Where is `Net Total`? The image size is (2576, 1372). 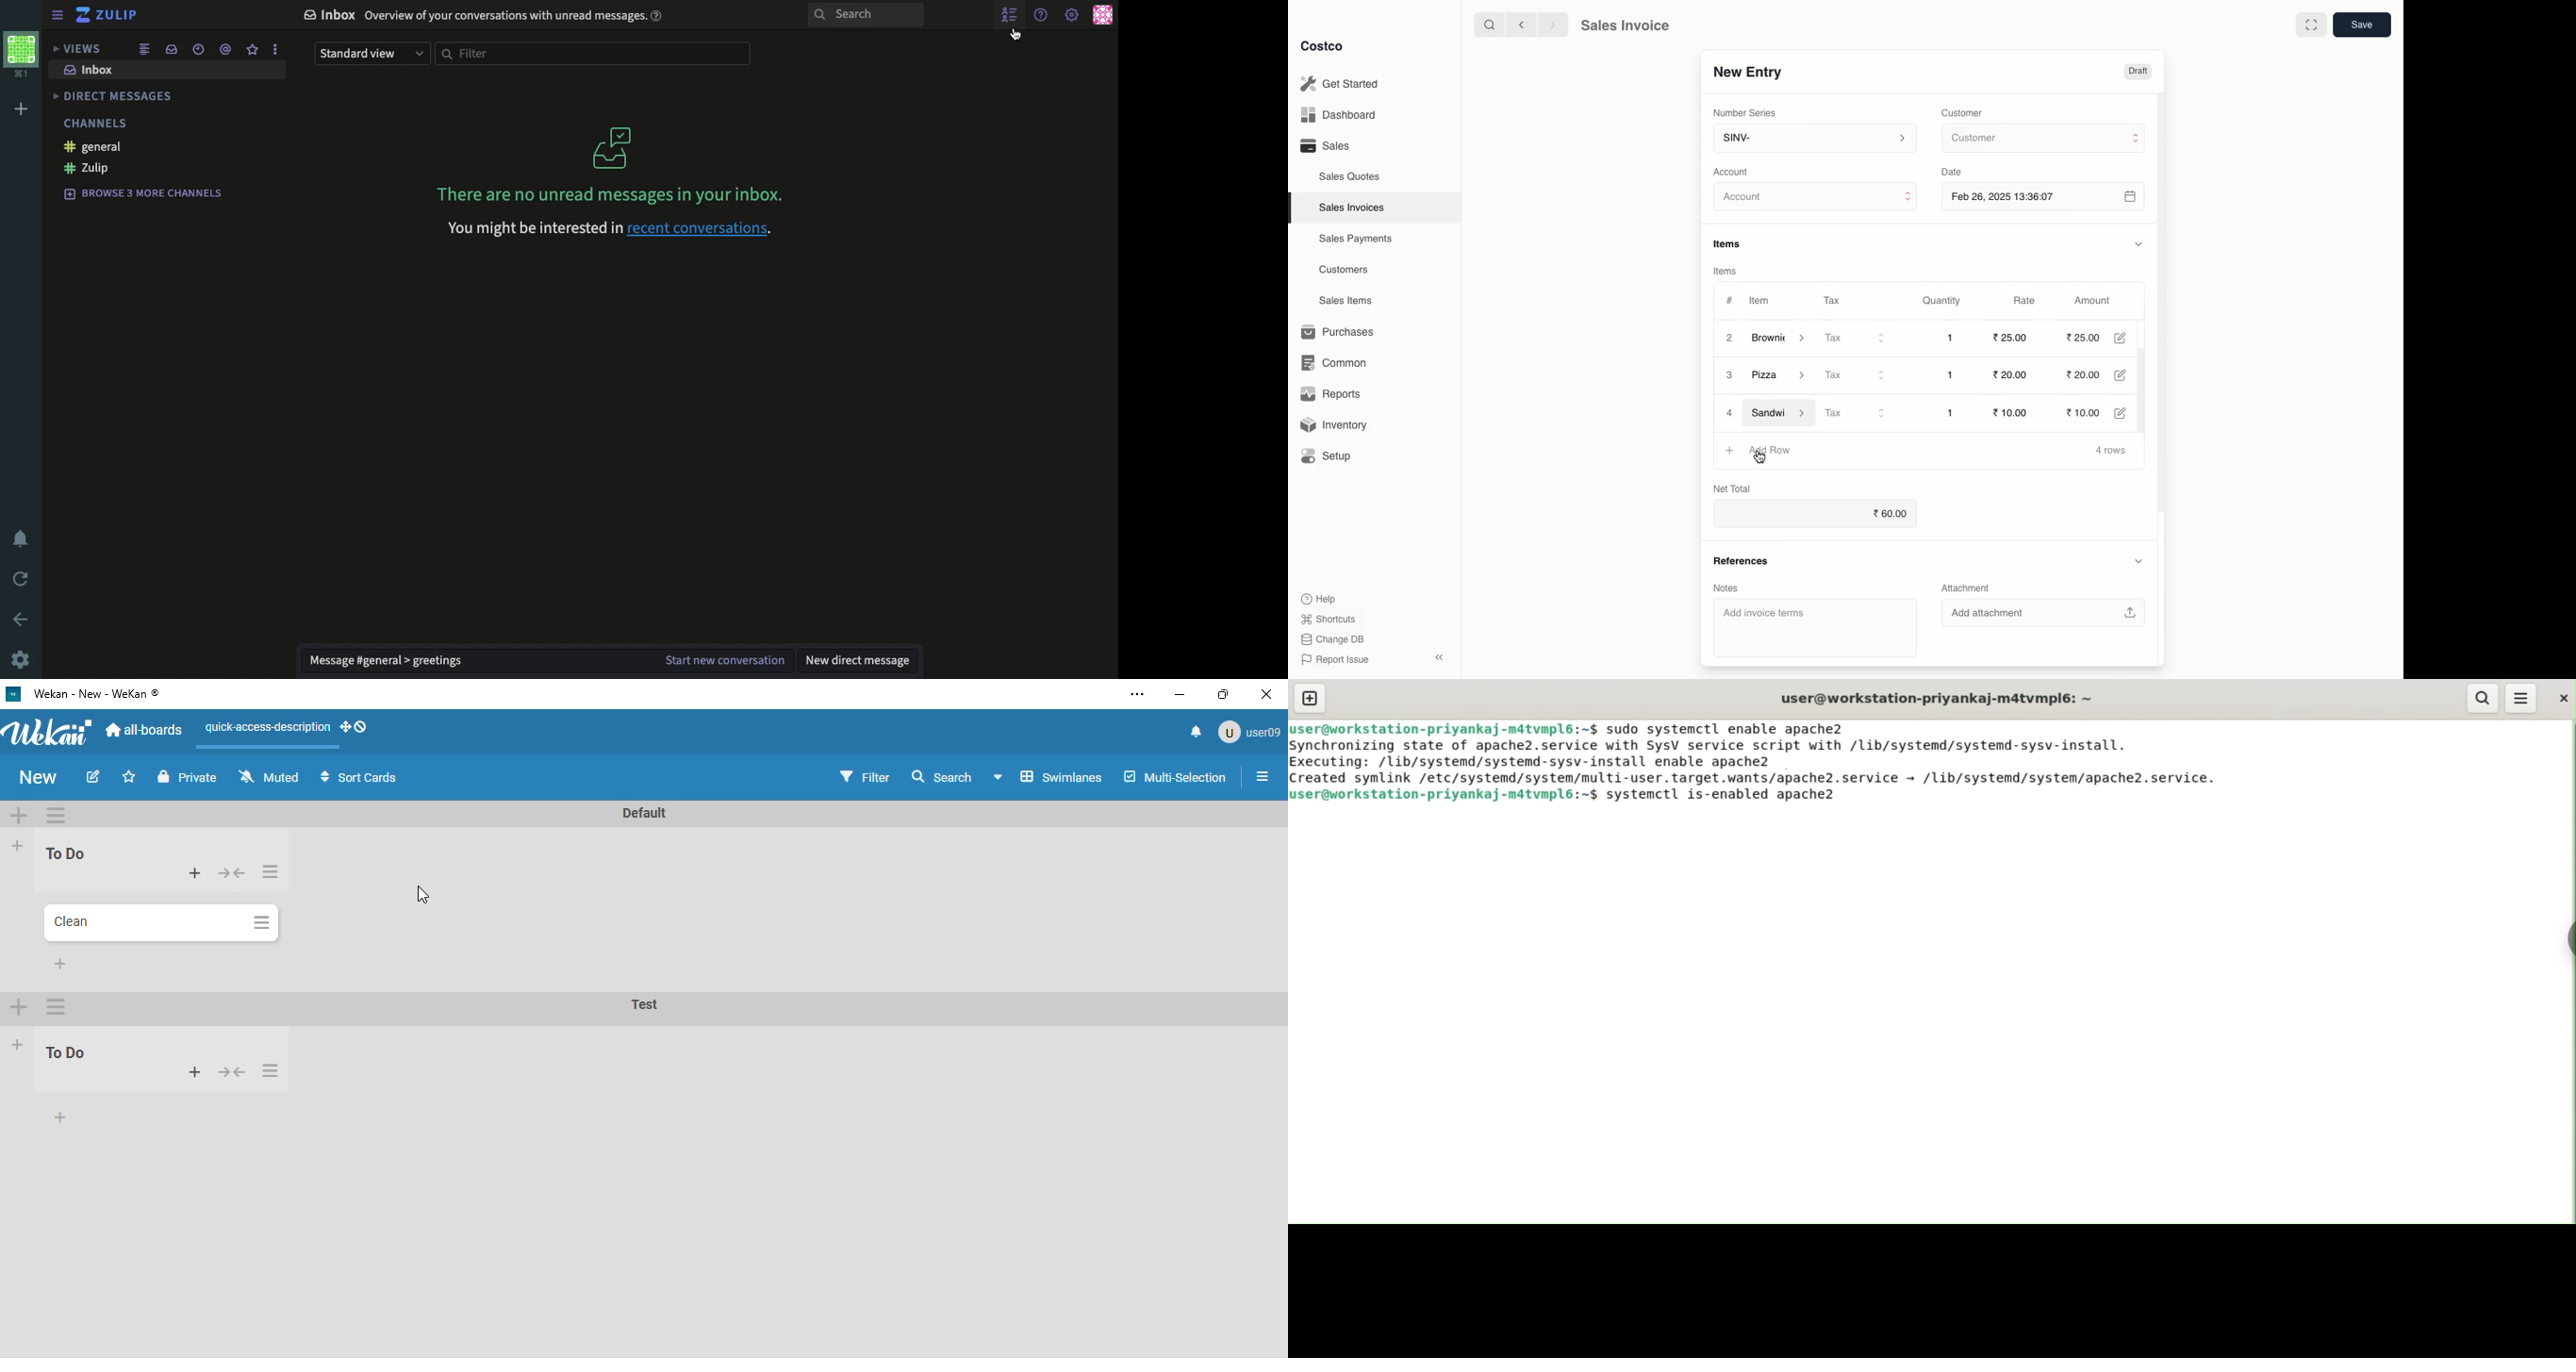
Net Total is located at coordinates (1731, 487).